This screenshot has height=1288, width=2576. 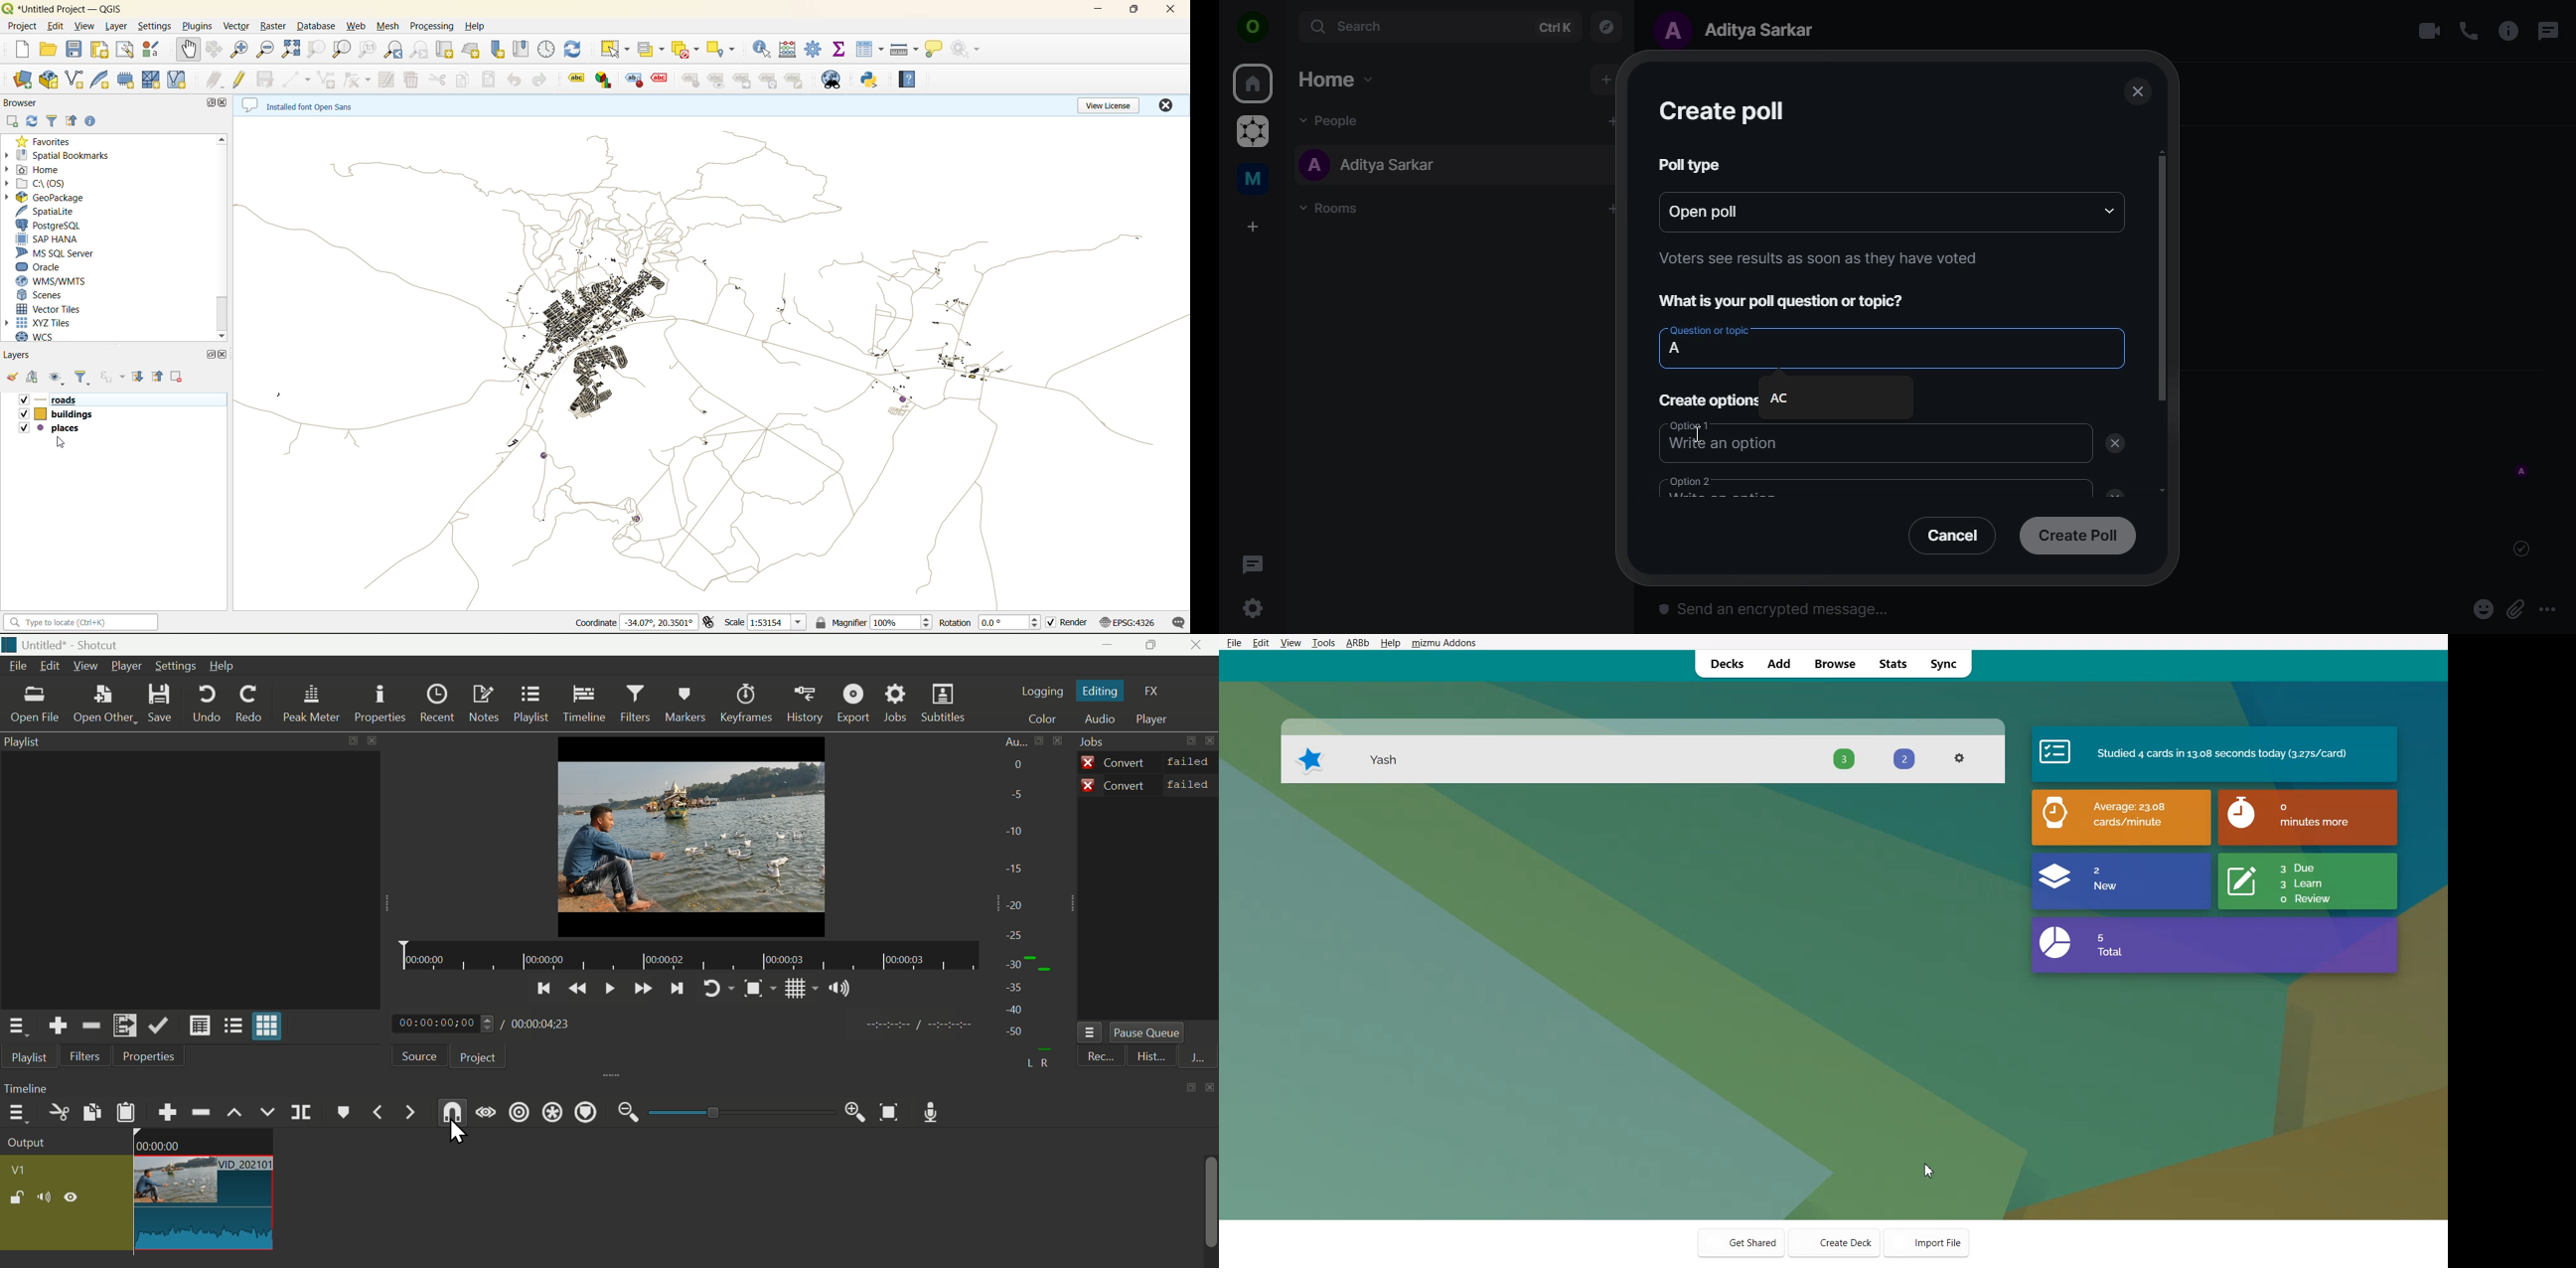 What do you see at coordinates (1444, 642) in the screenshot?
I see `mizmu Addons` at bounding box center [1444, 642].